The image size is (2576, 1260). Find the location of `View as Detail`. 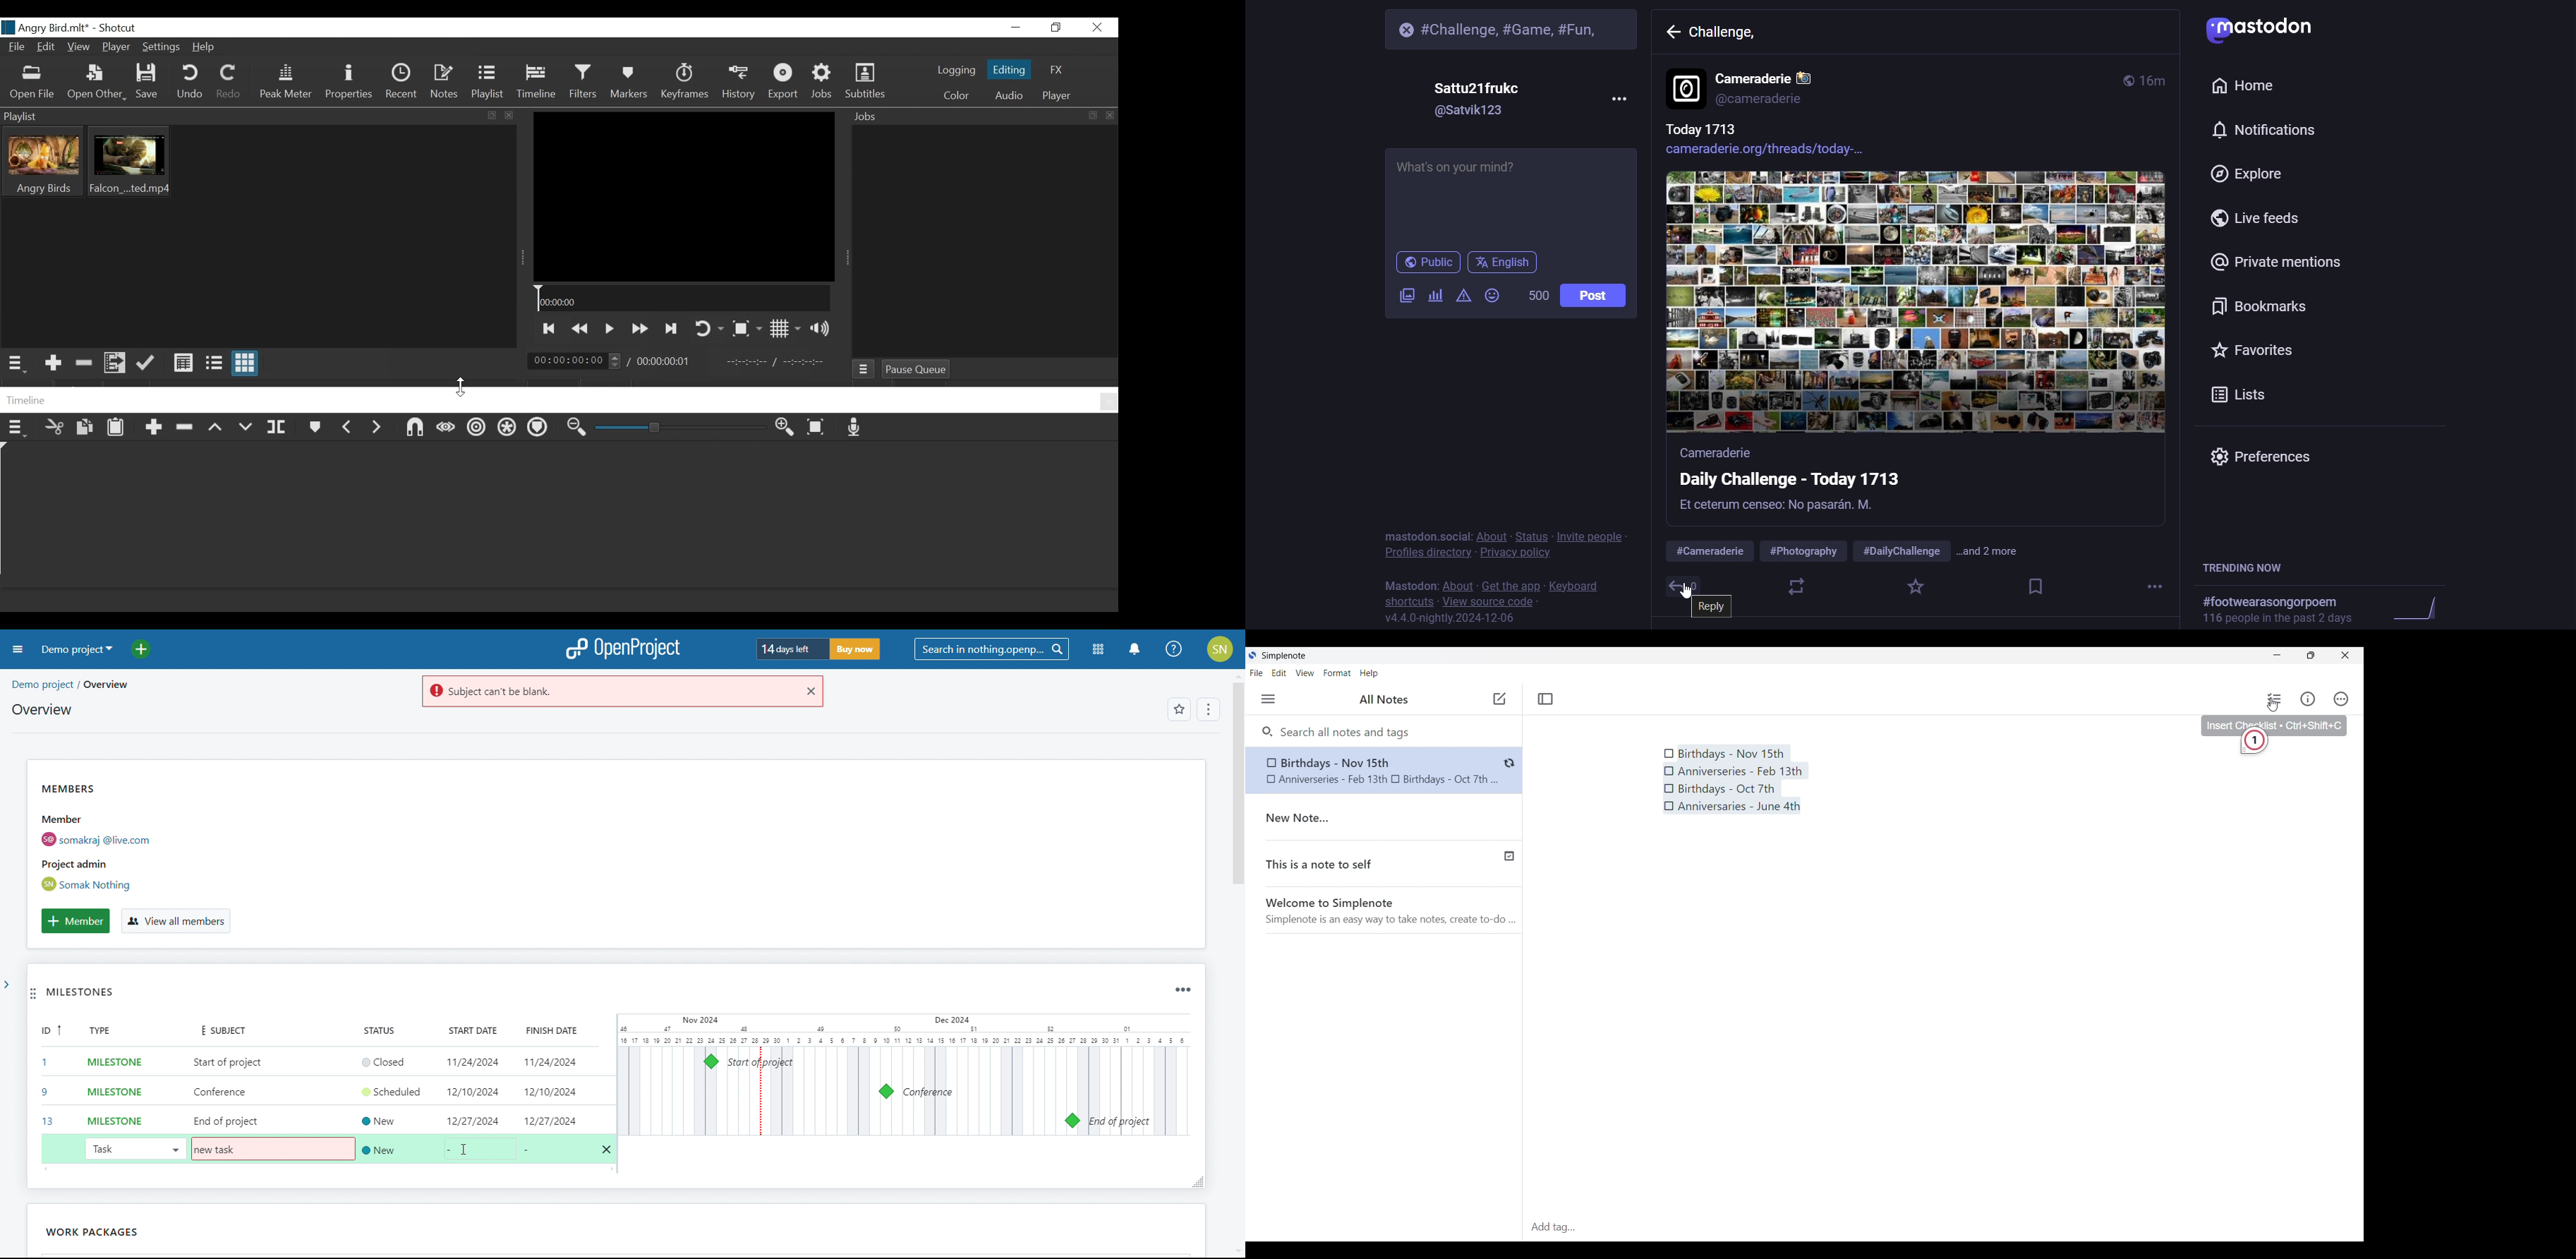

View as Detail is located at coordinates (181, 363).